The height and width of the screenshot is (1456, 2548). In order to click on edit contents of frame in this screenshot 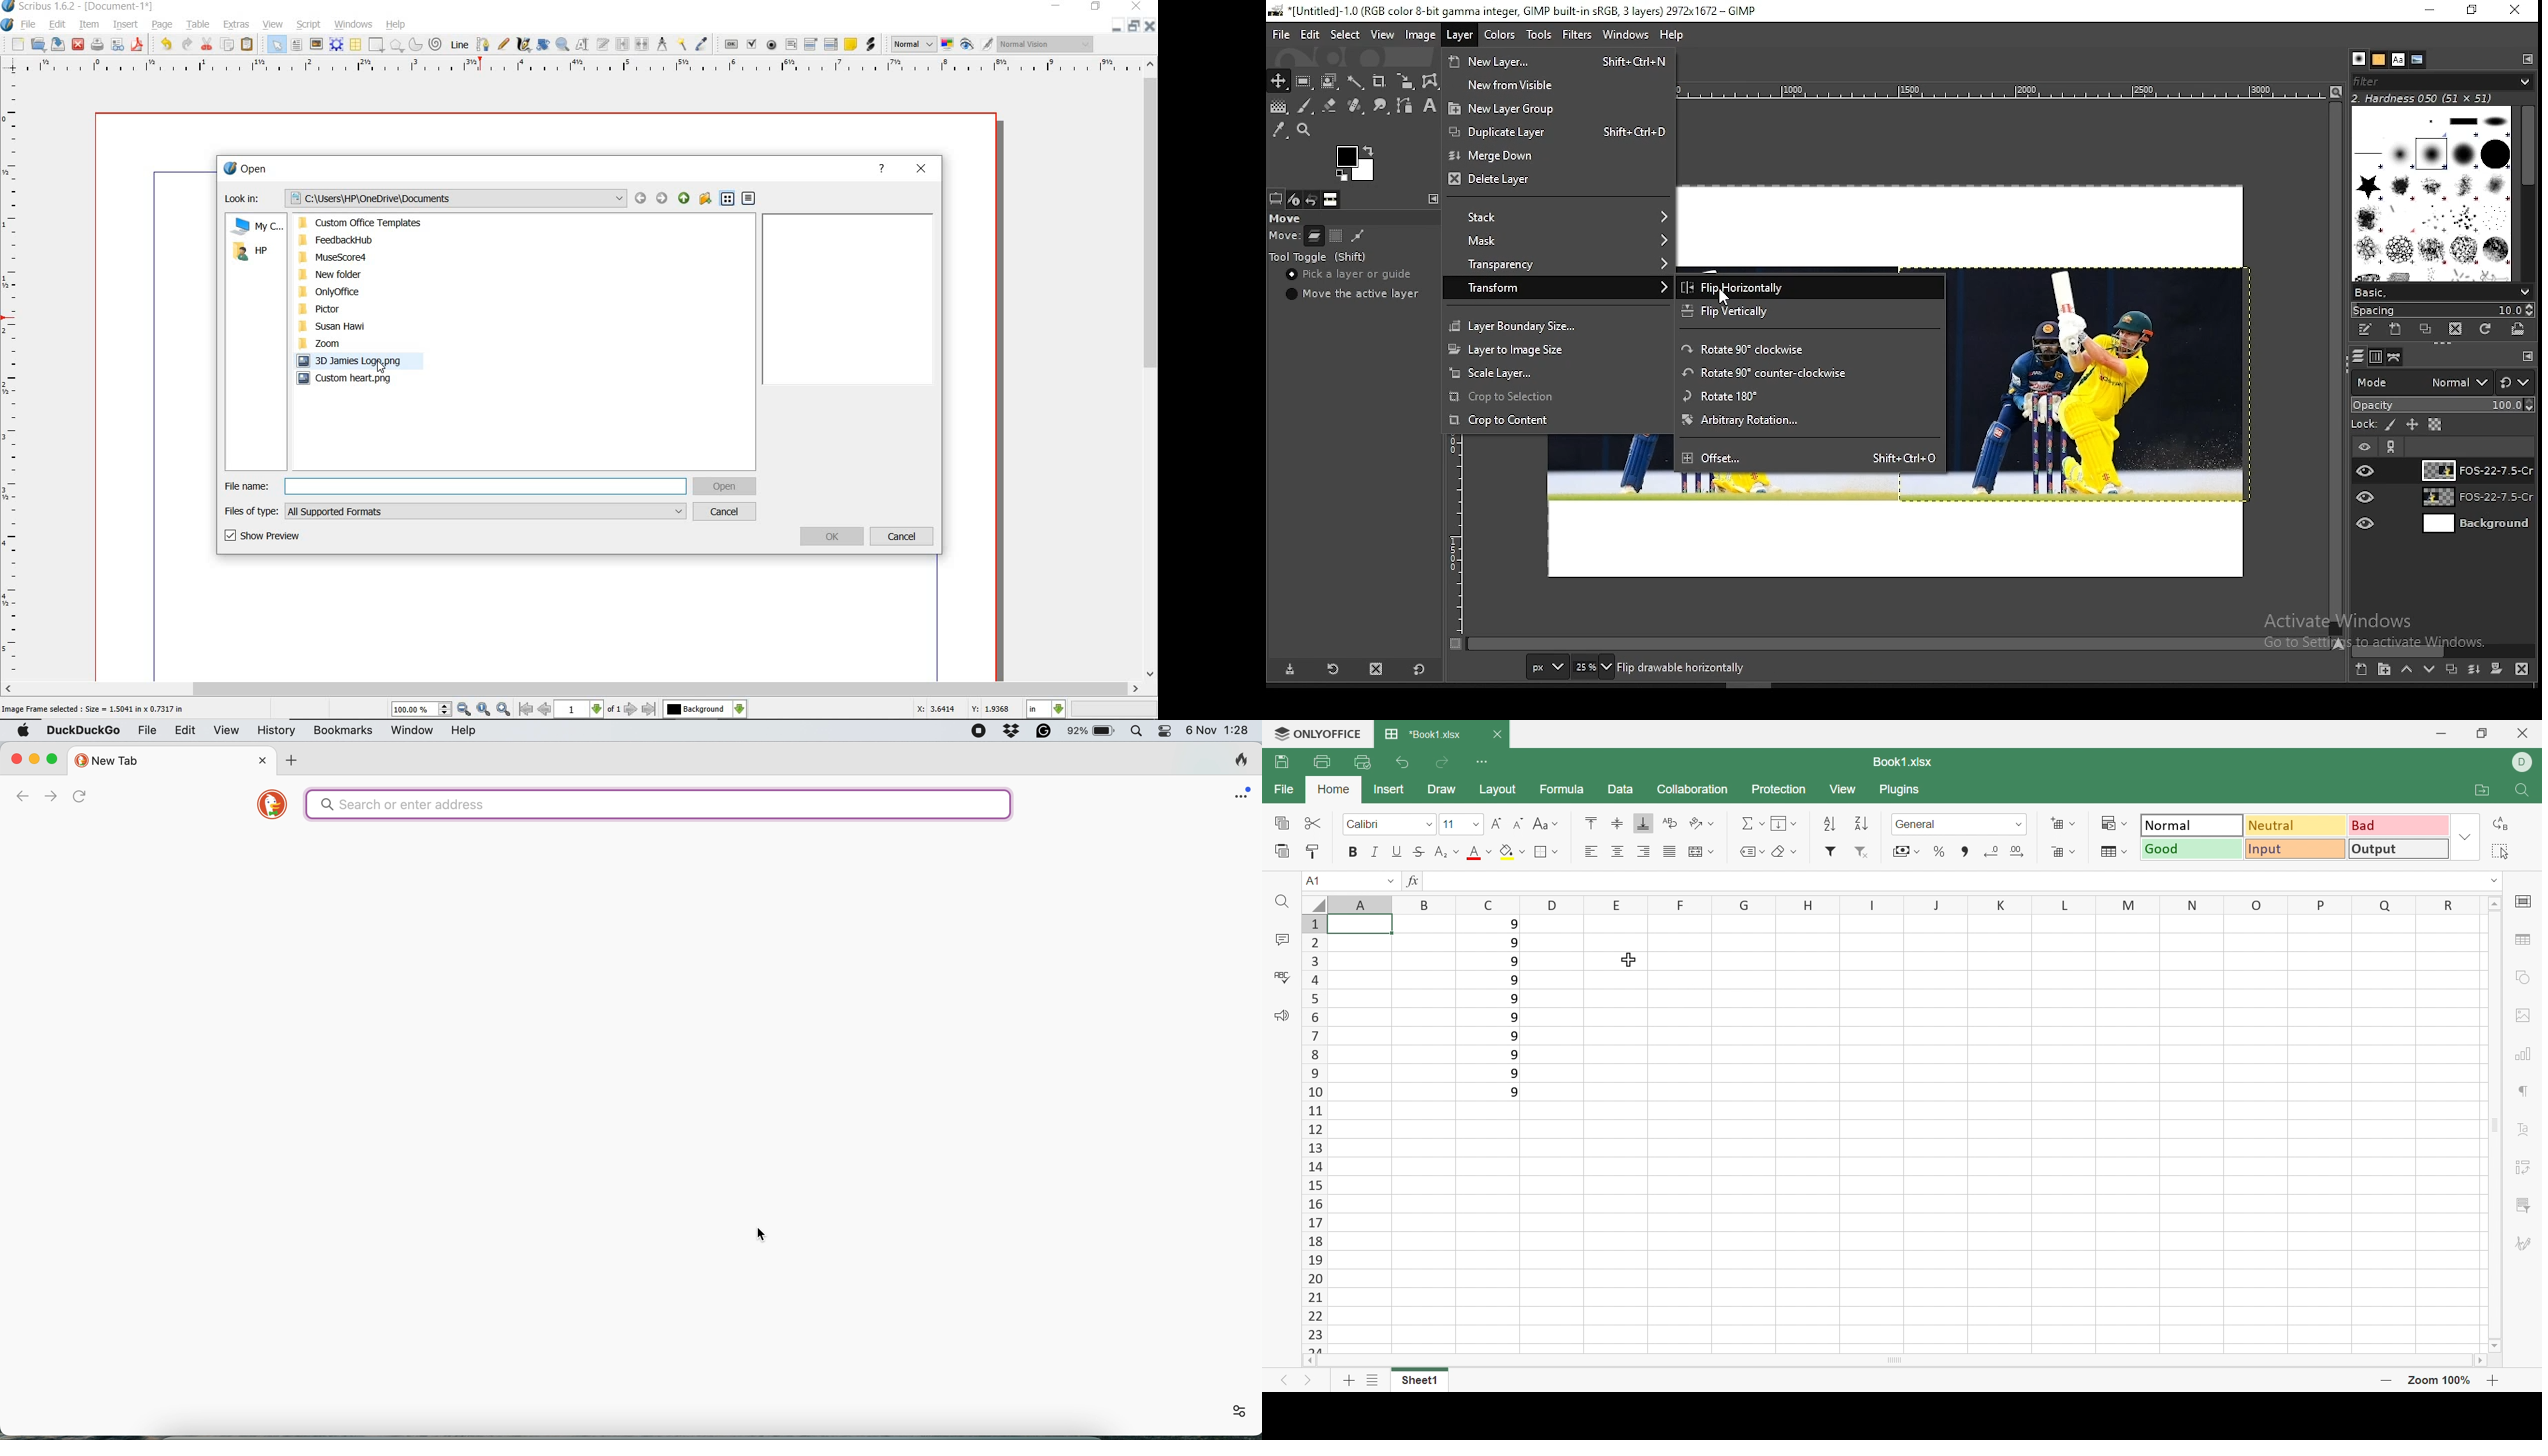, I will do `click(583, 45)`.